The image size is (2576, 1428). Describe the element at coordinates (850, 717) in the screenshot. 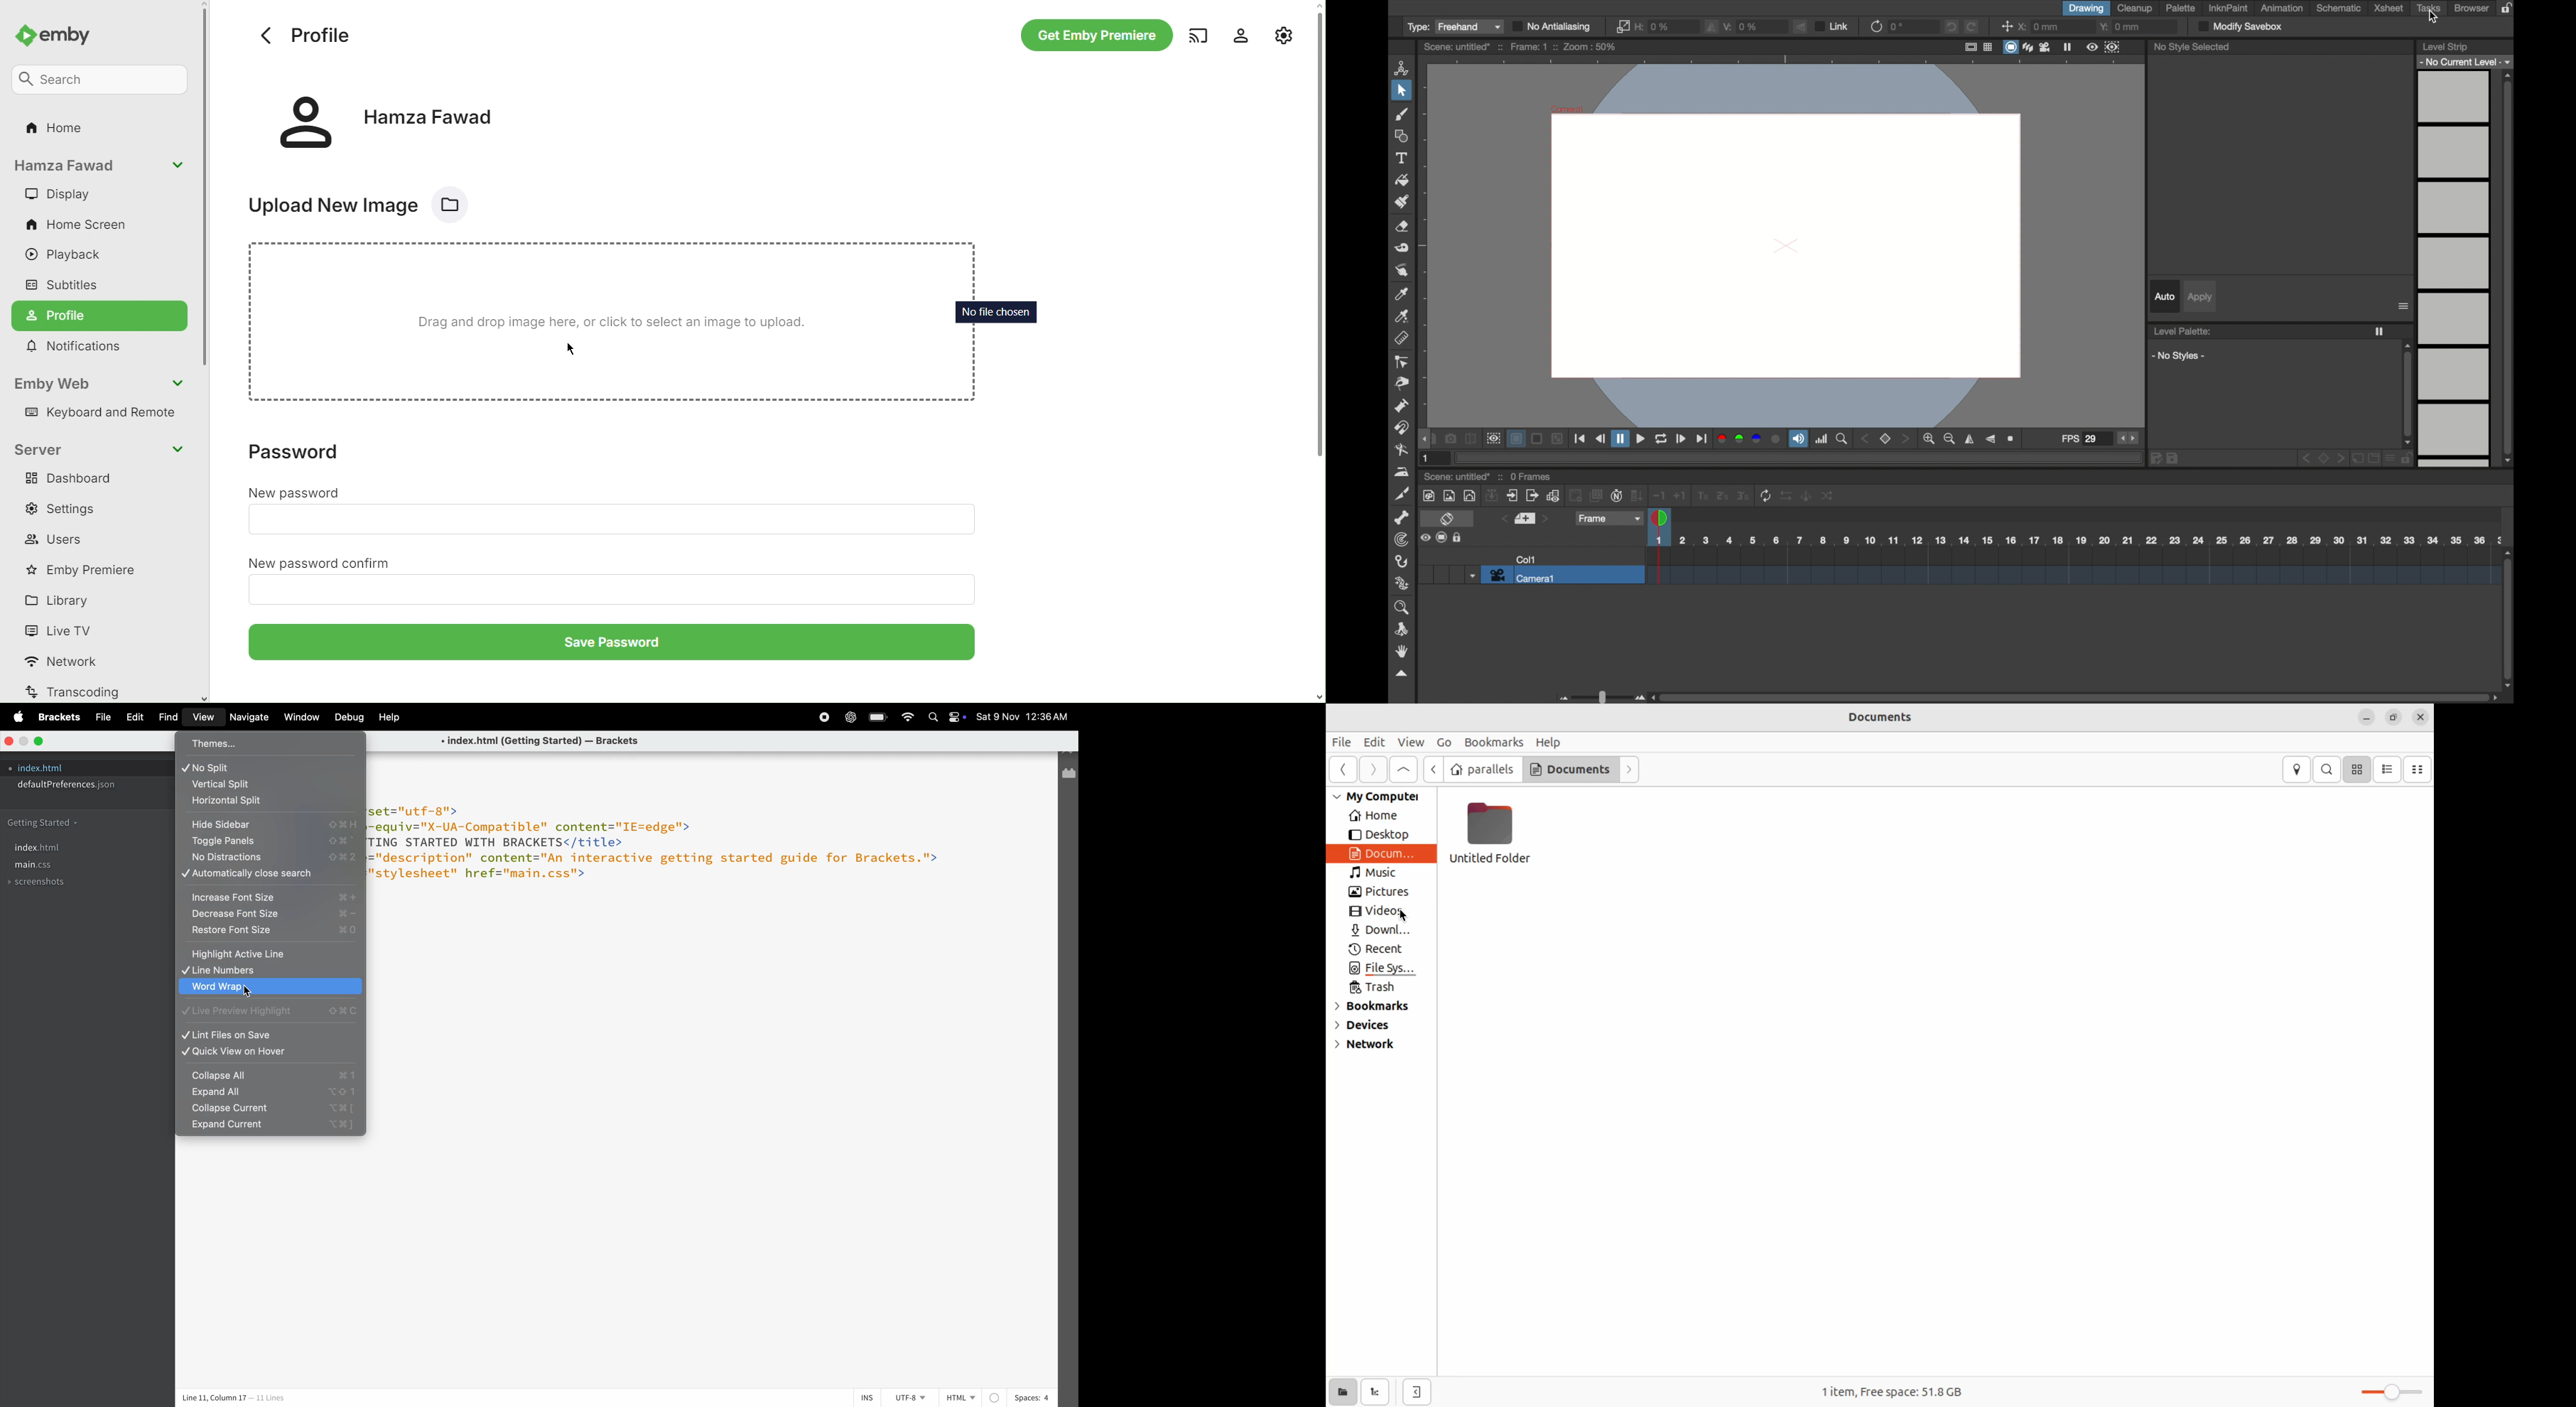

I see `chatgpt` at that location.